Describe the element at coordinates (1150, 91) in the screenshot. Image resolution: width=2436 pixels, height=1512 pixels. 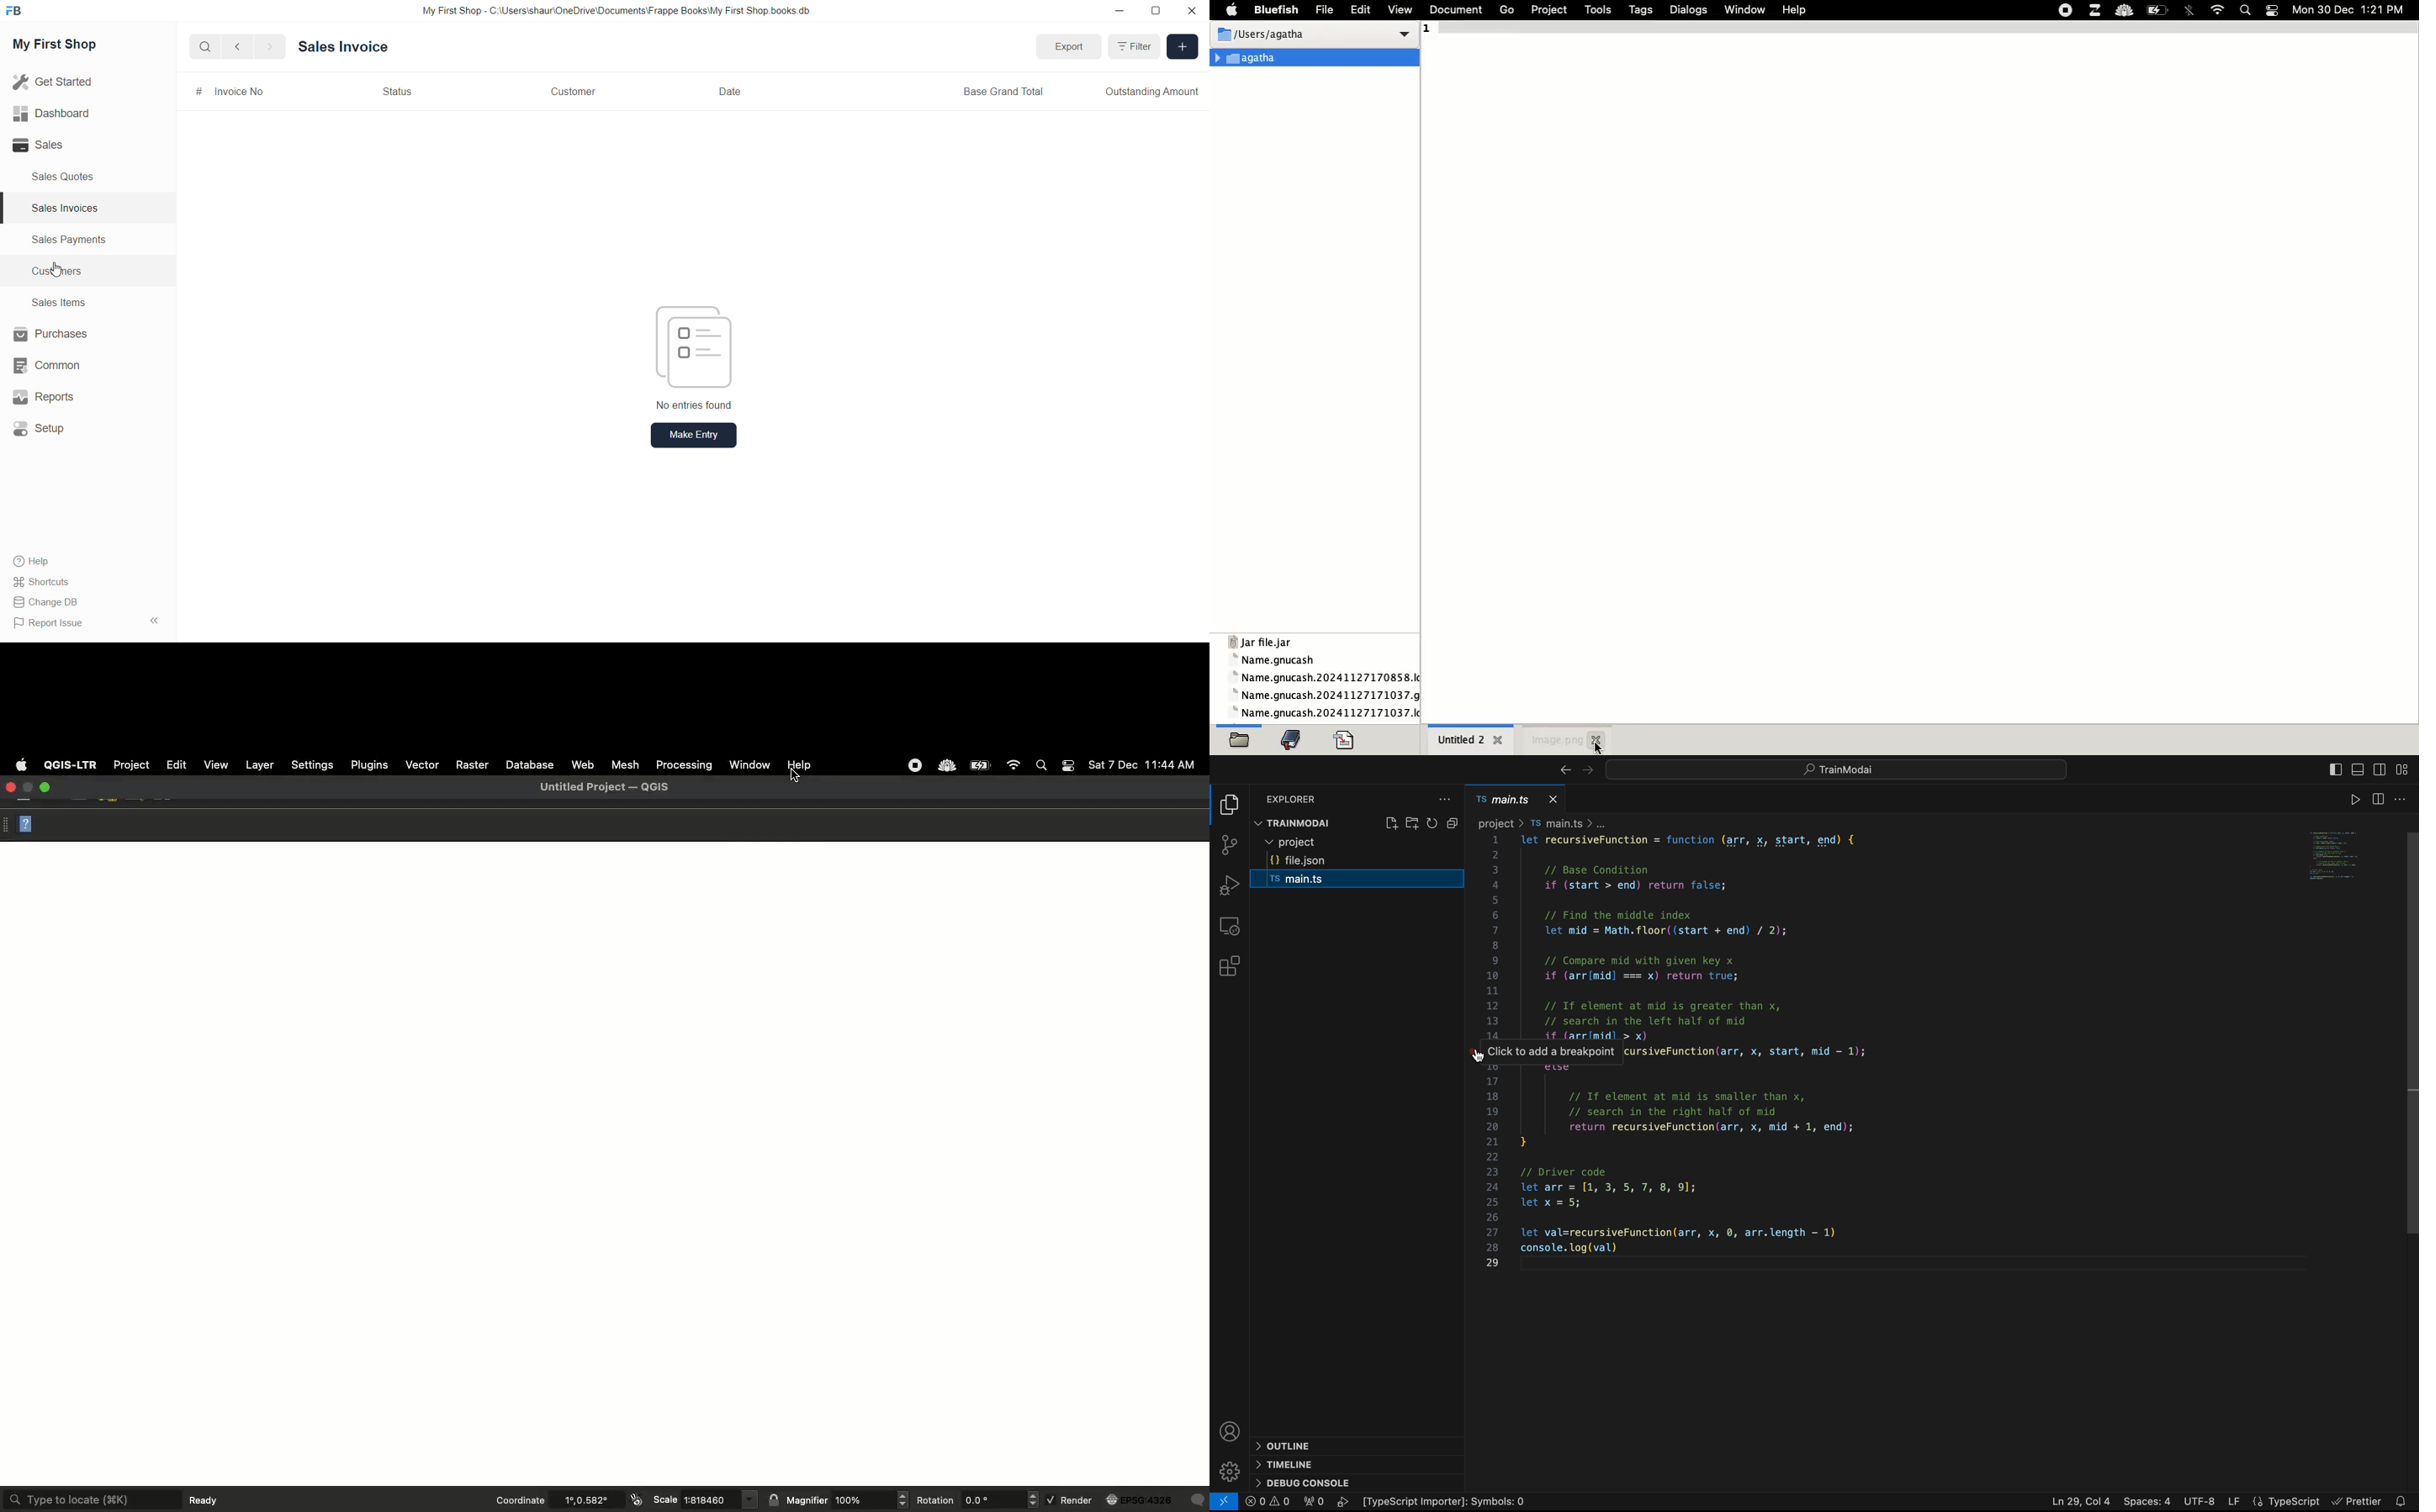
I see `Outstanding Amount` at that location.